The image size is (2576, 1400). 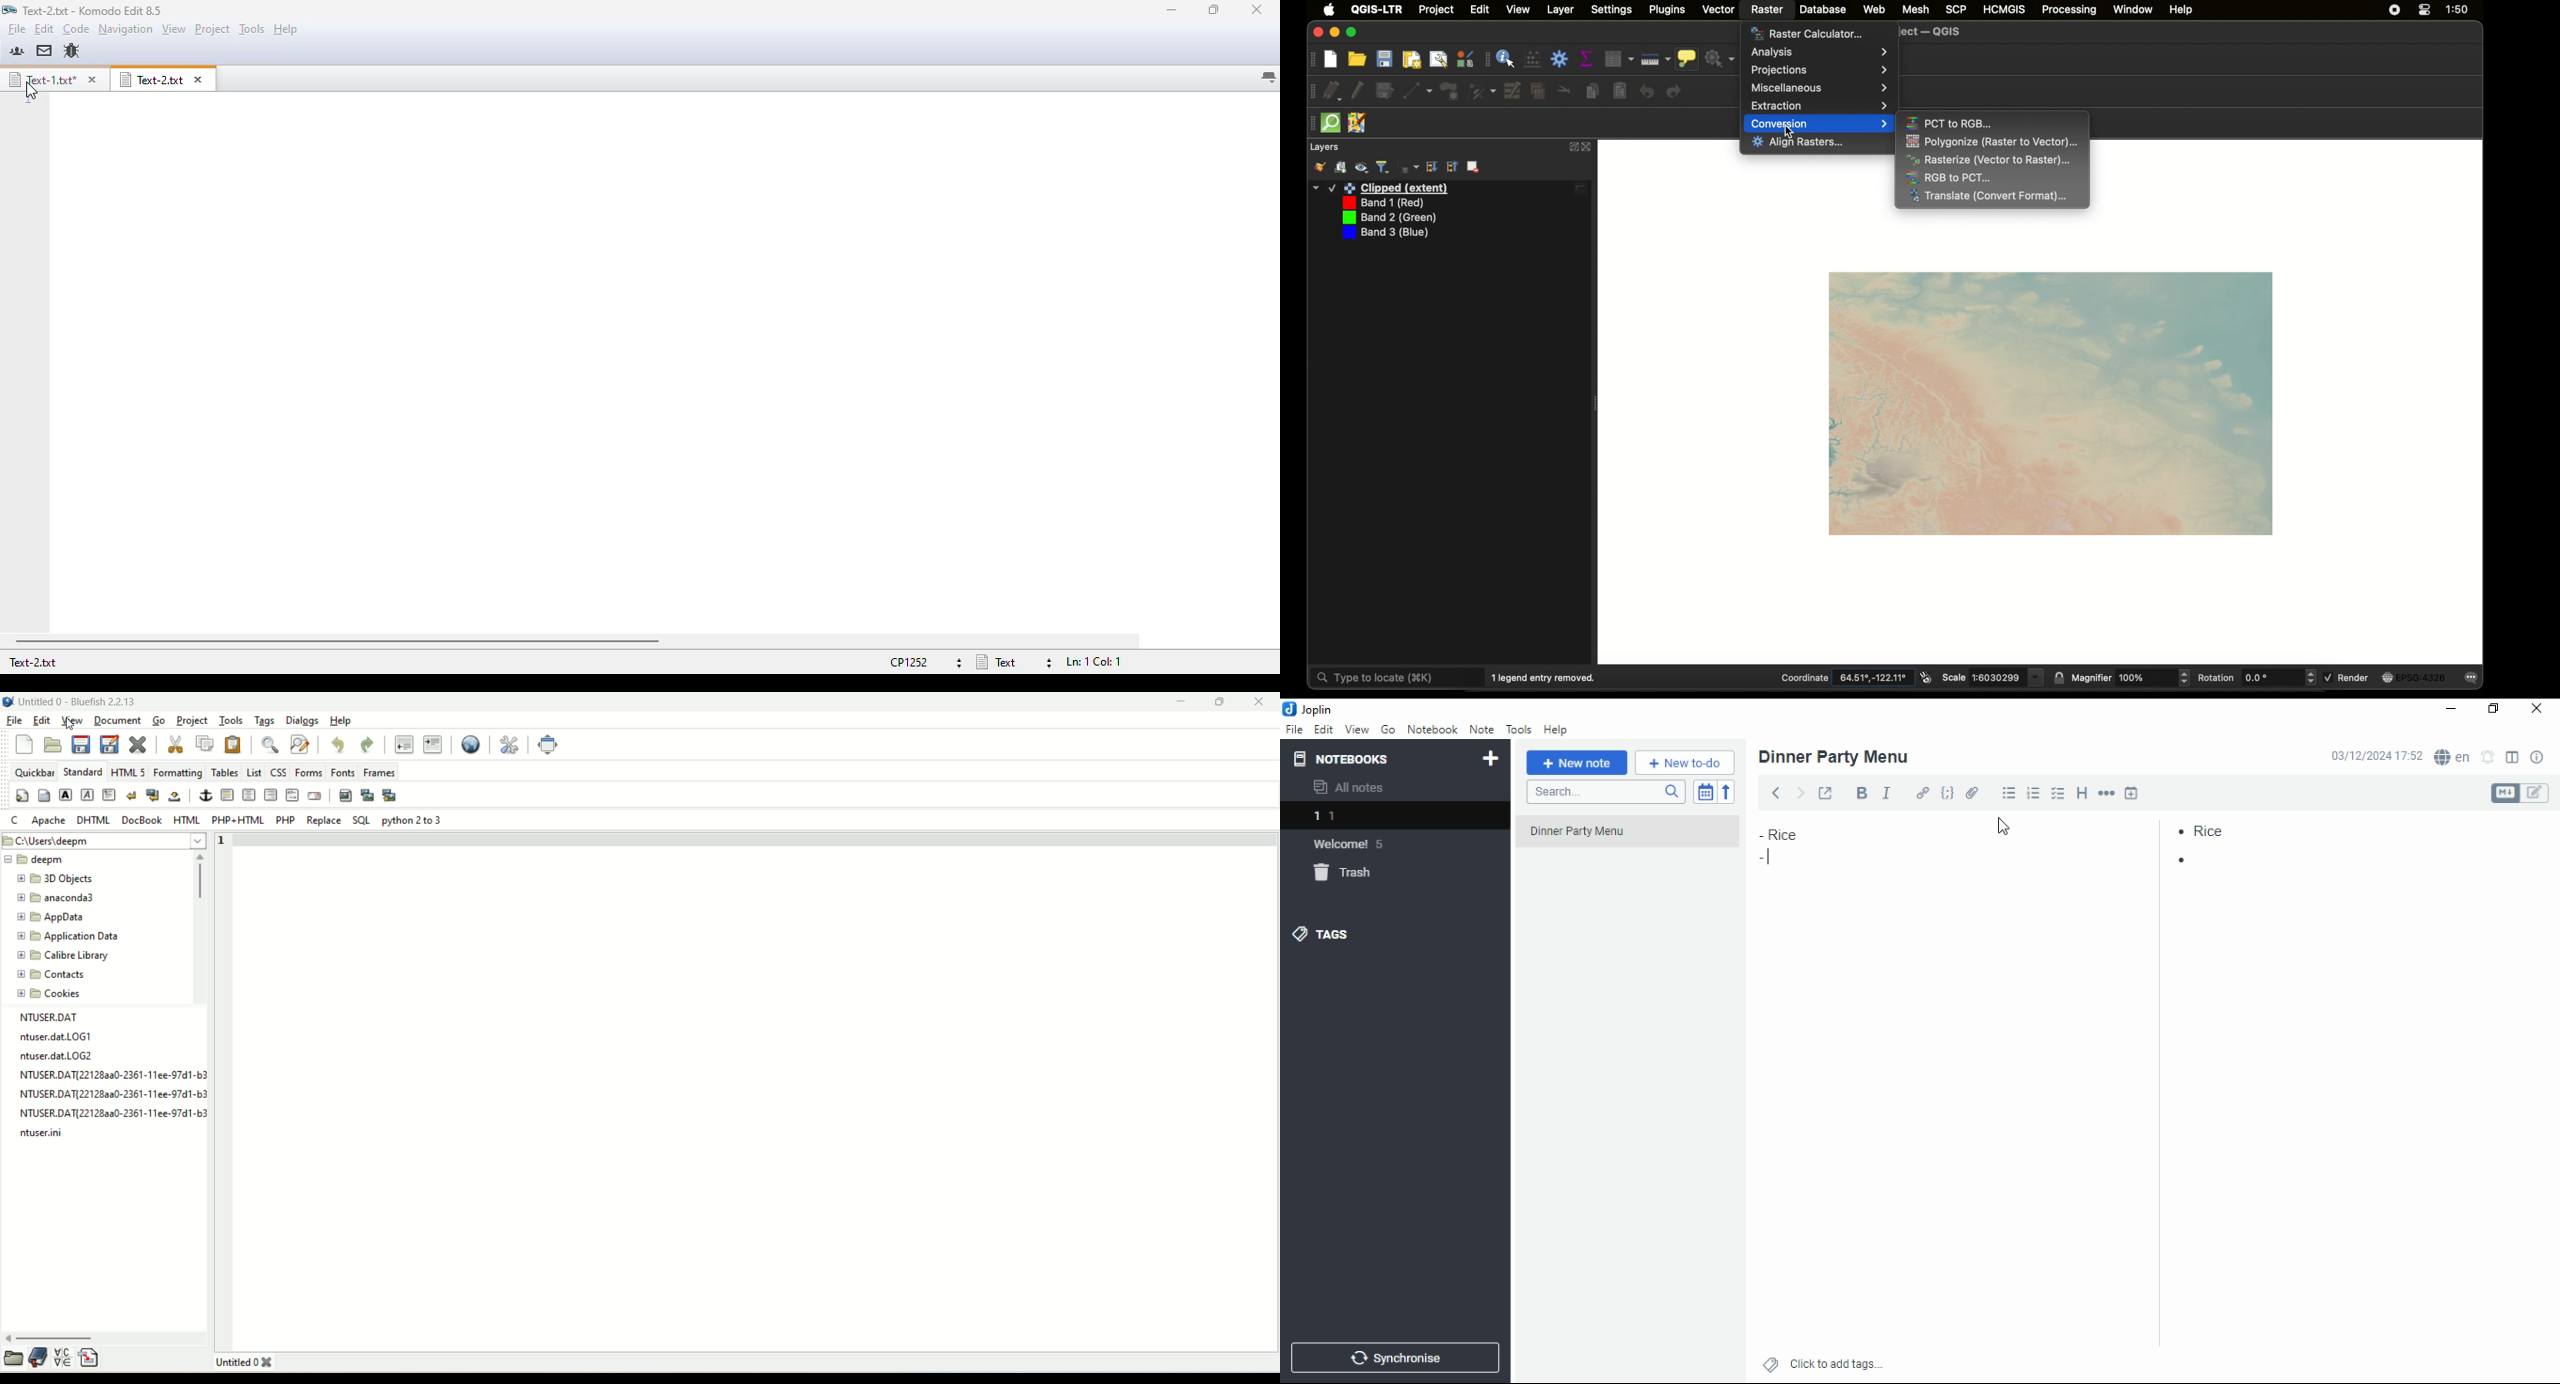 What do you see at coordinates (1704, 791) in the screenshot?
I see `toggle sort order` at bounding box center [1704, 791].